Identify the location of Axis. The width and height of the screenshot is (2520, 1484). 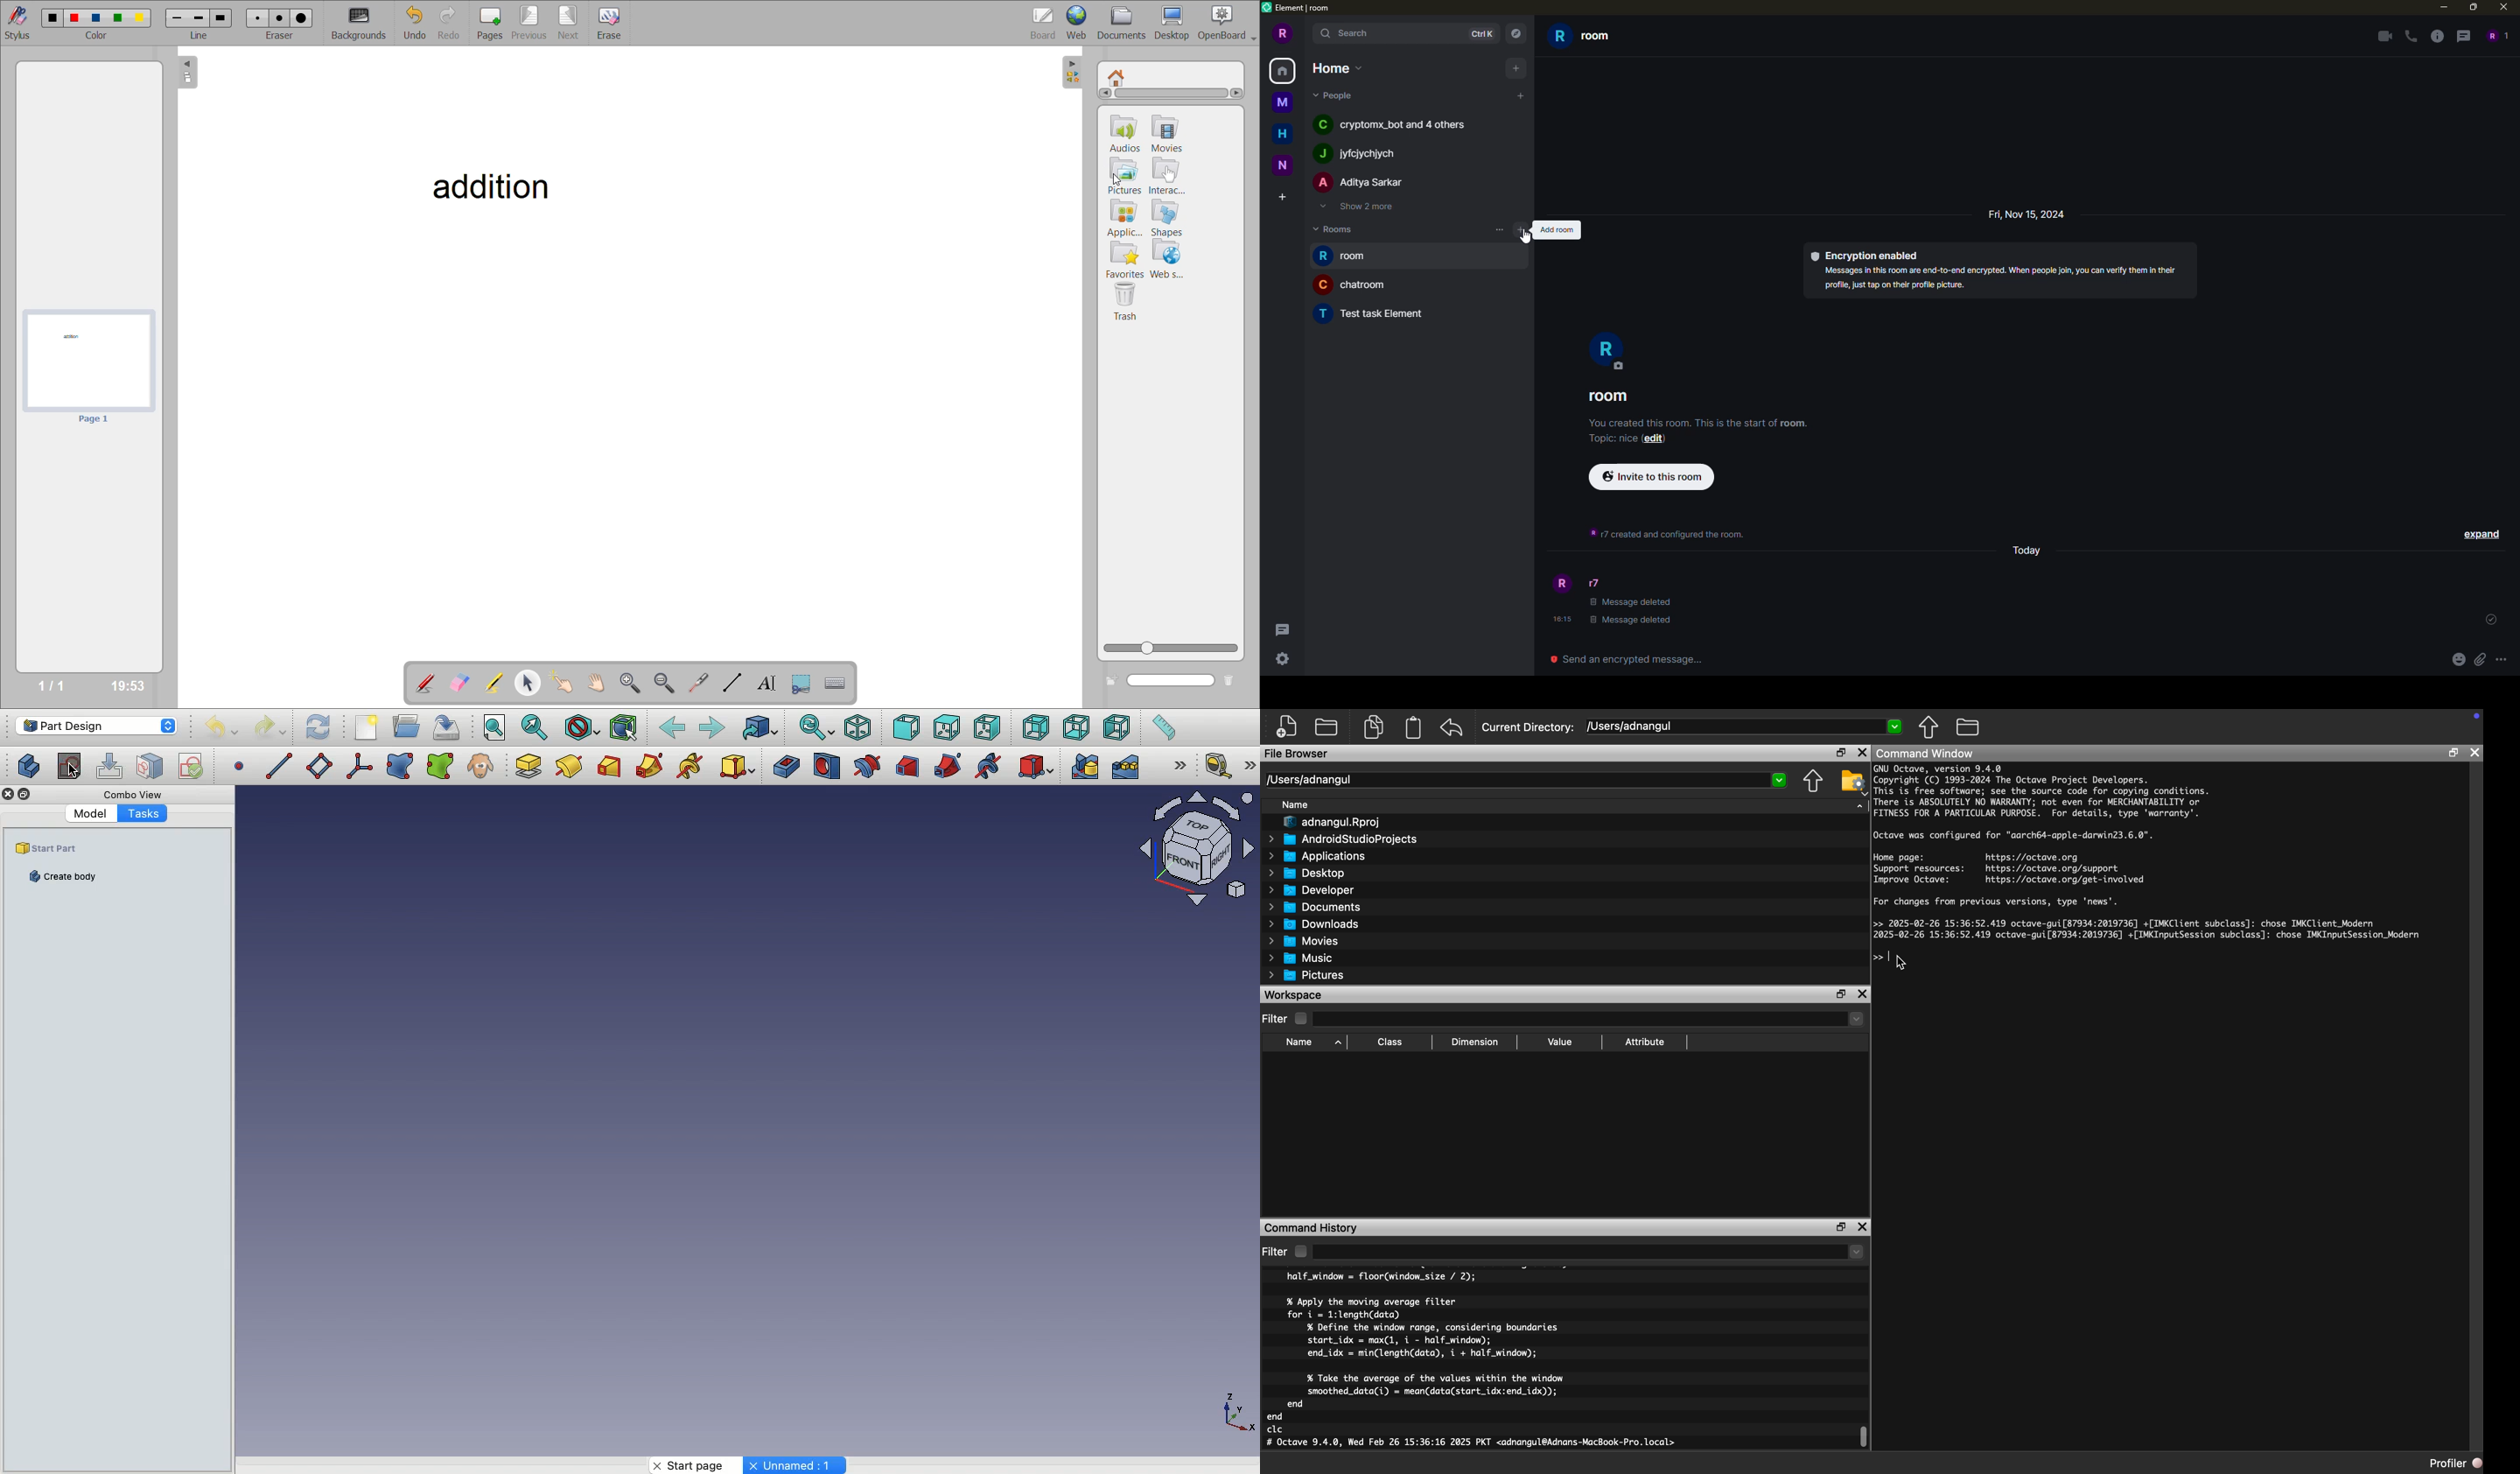
(1236, 1407).